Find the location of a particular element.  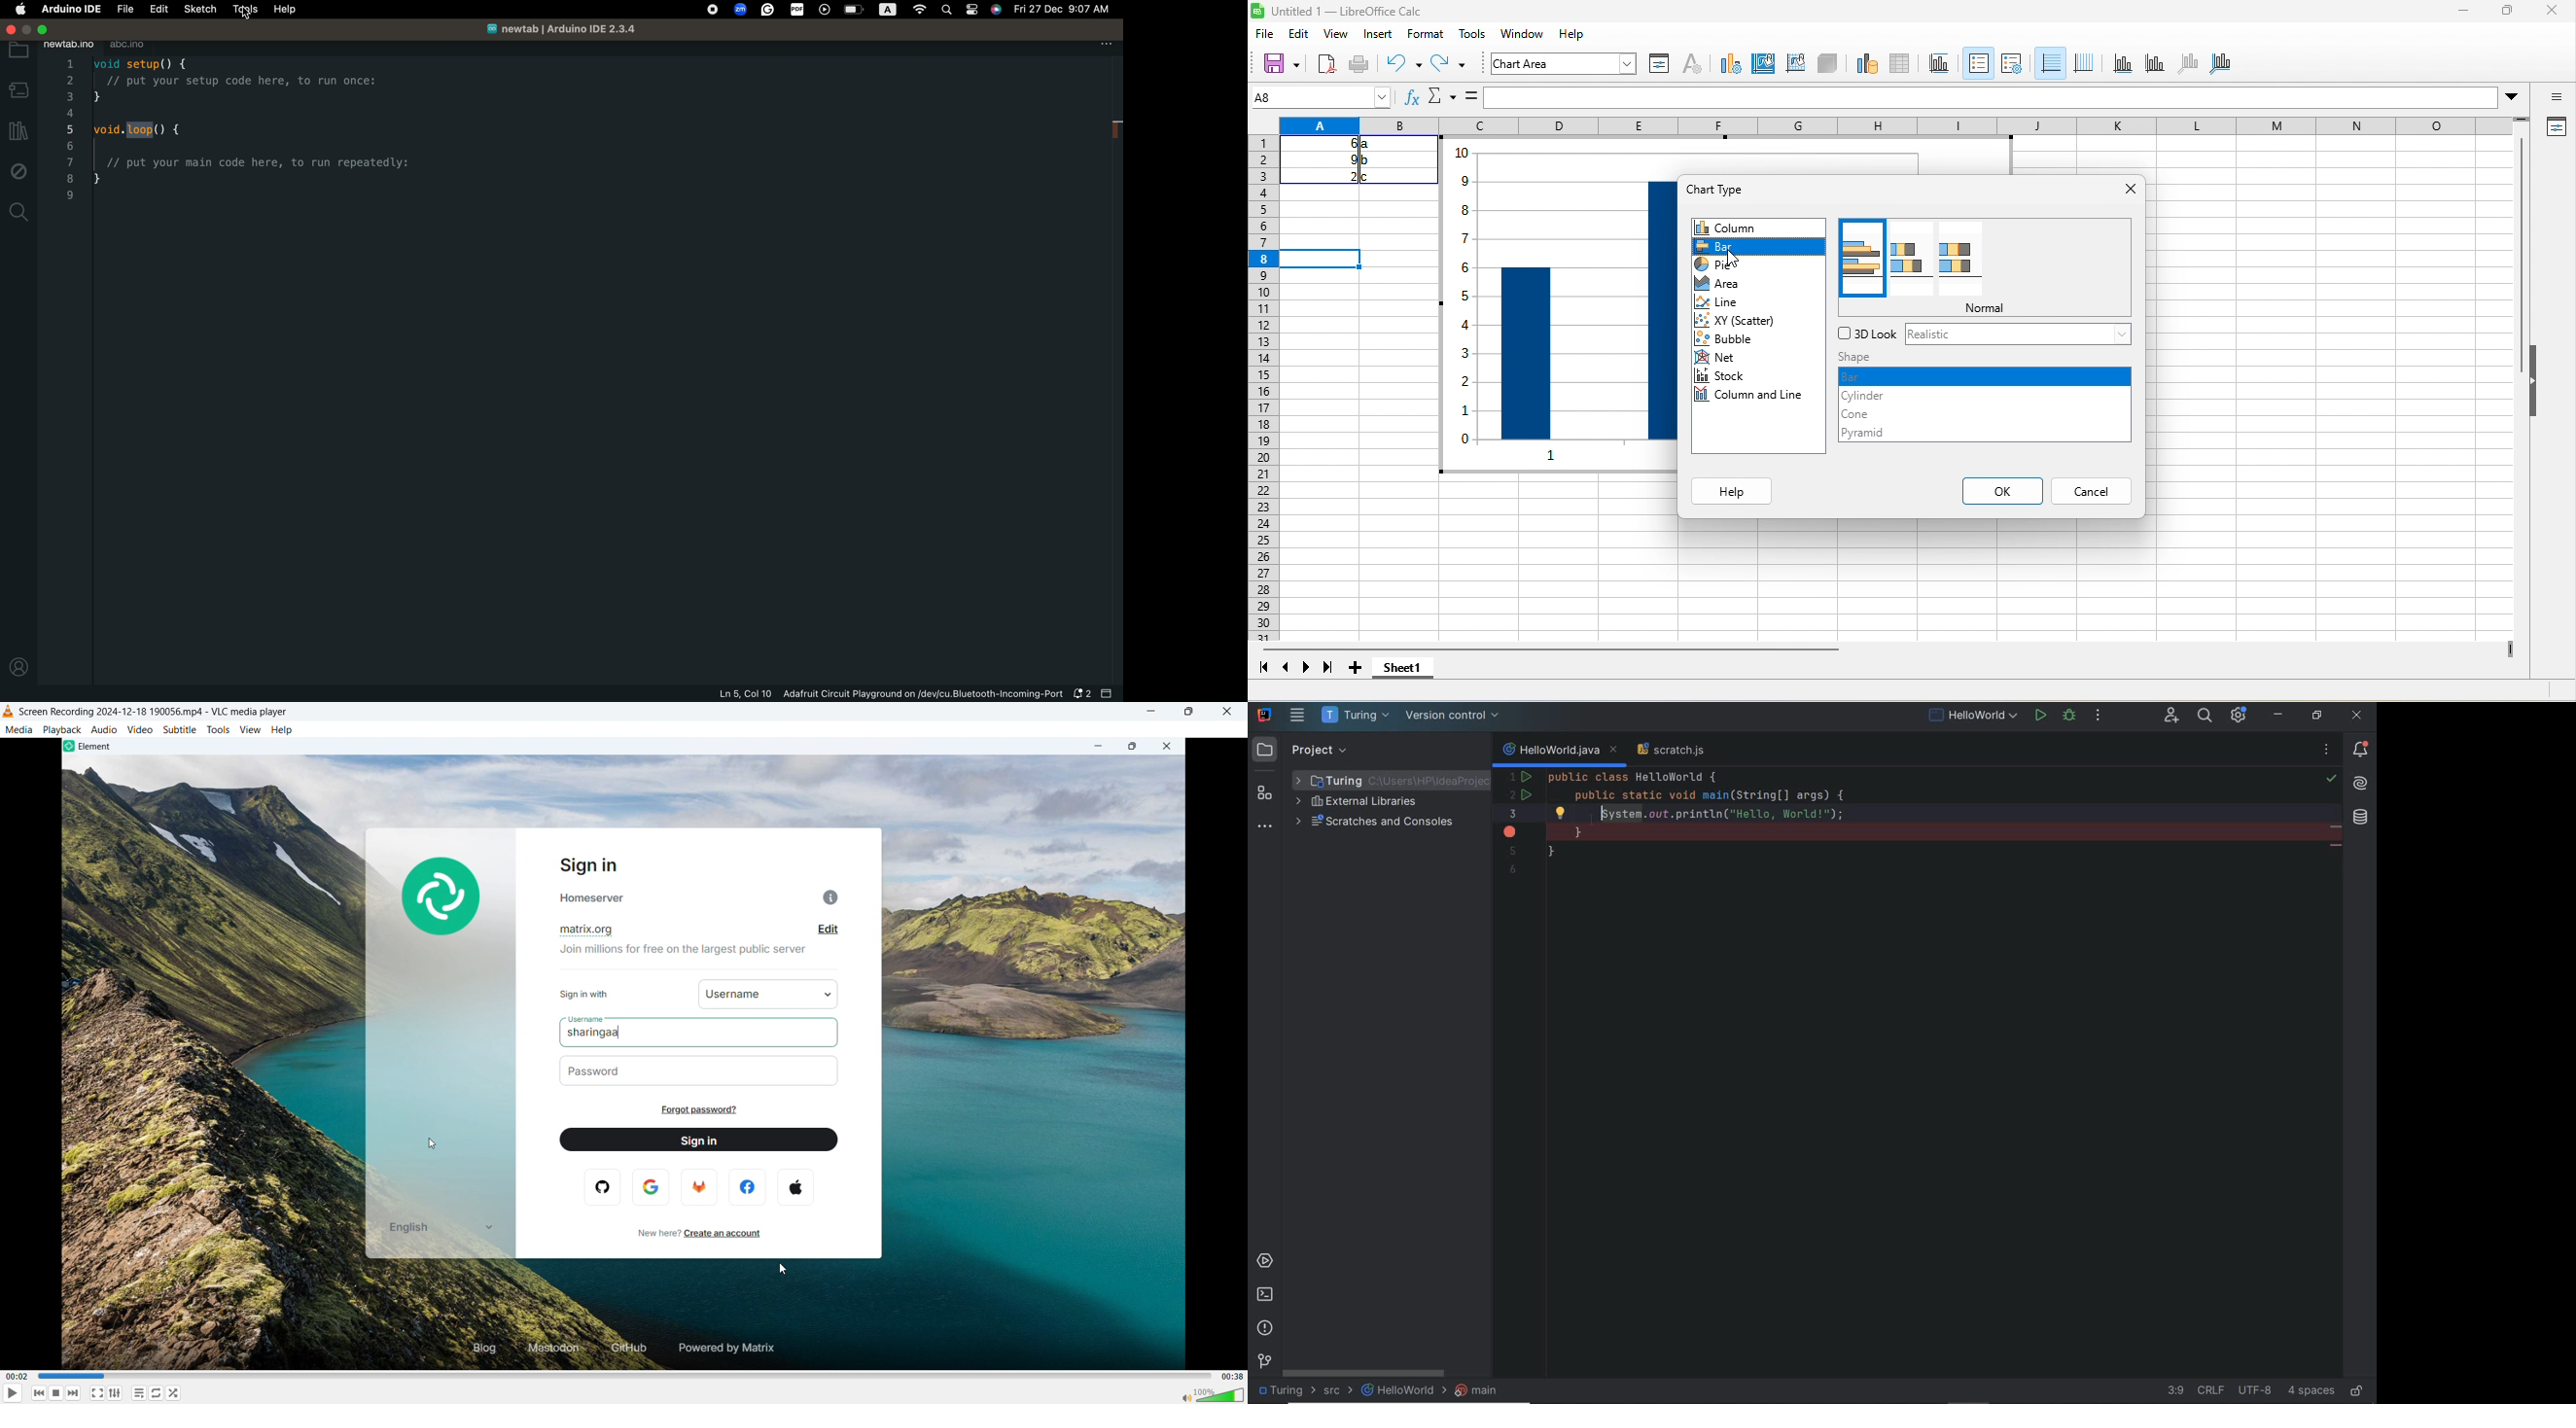

data ranges is located at coordinates (1861, 64).